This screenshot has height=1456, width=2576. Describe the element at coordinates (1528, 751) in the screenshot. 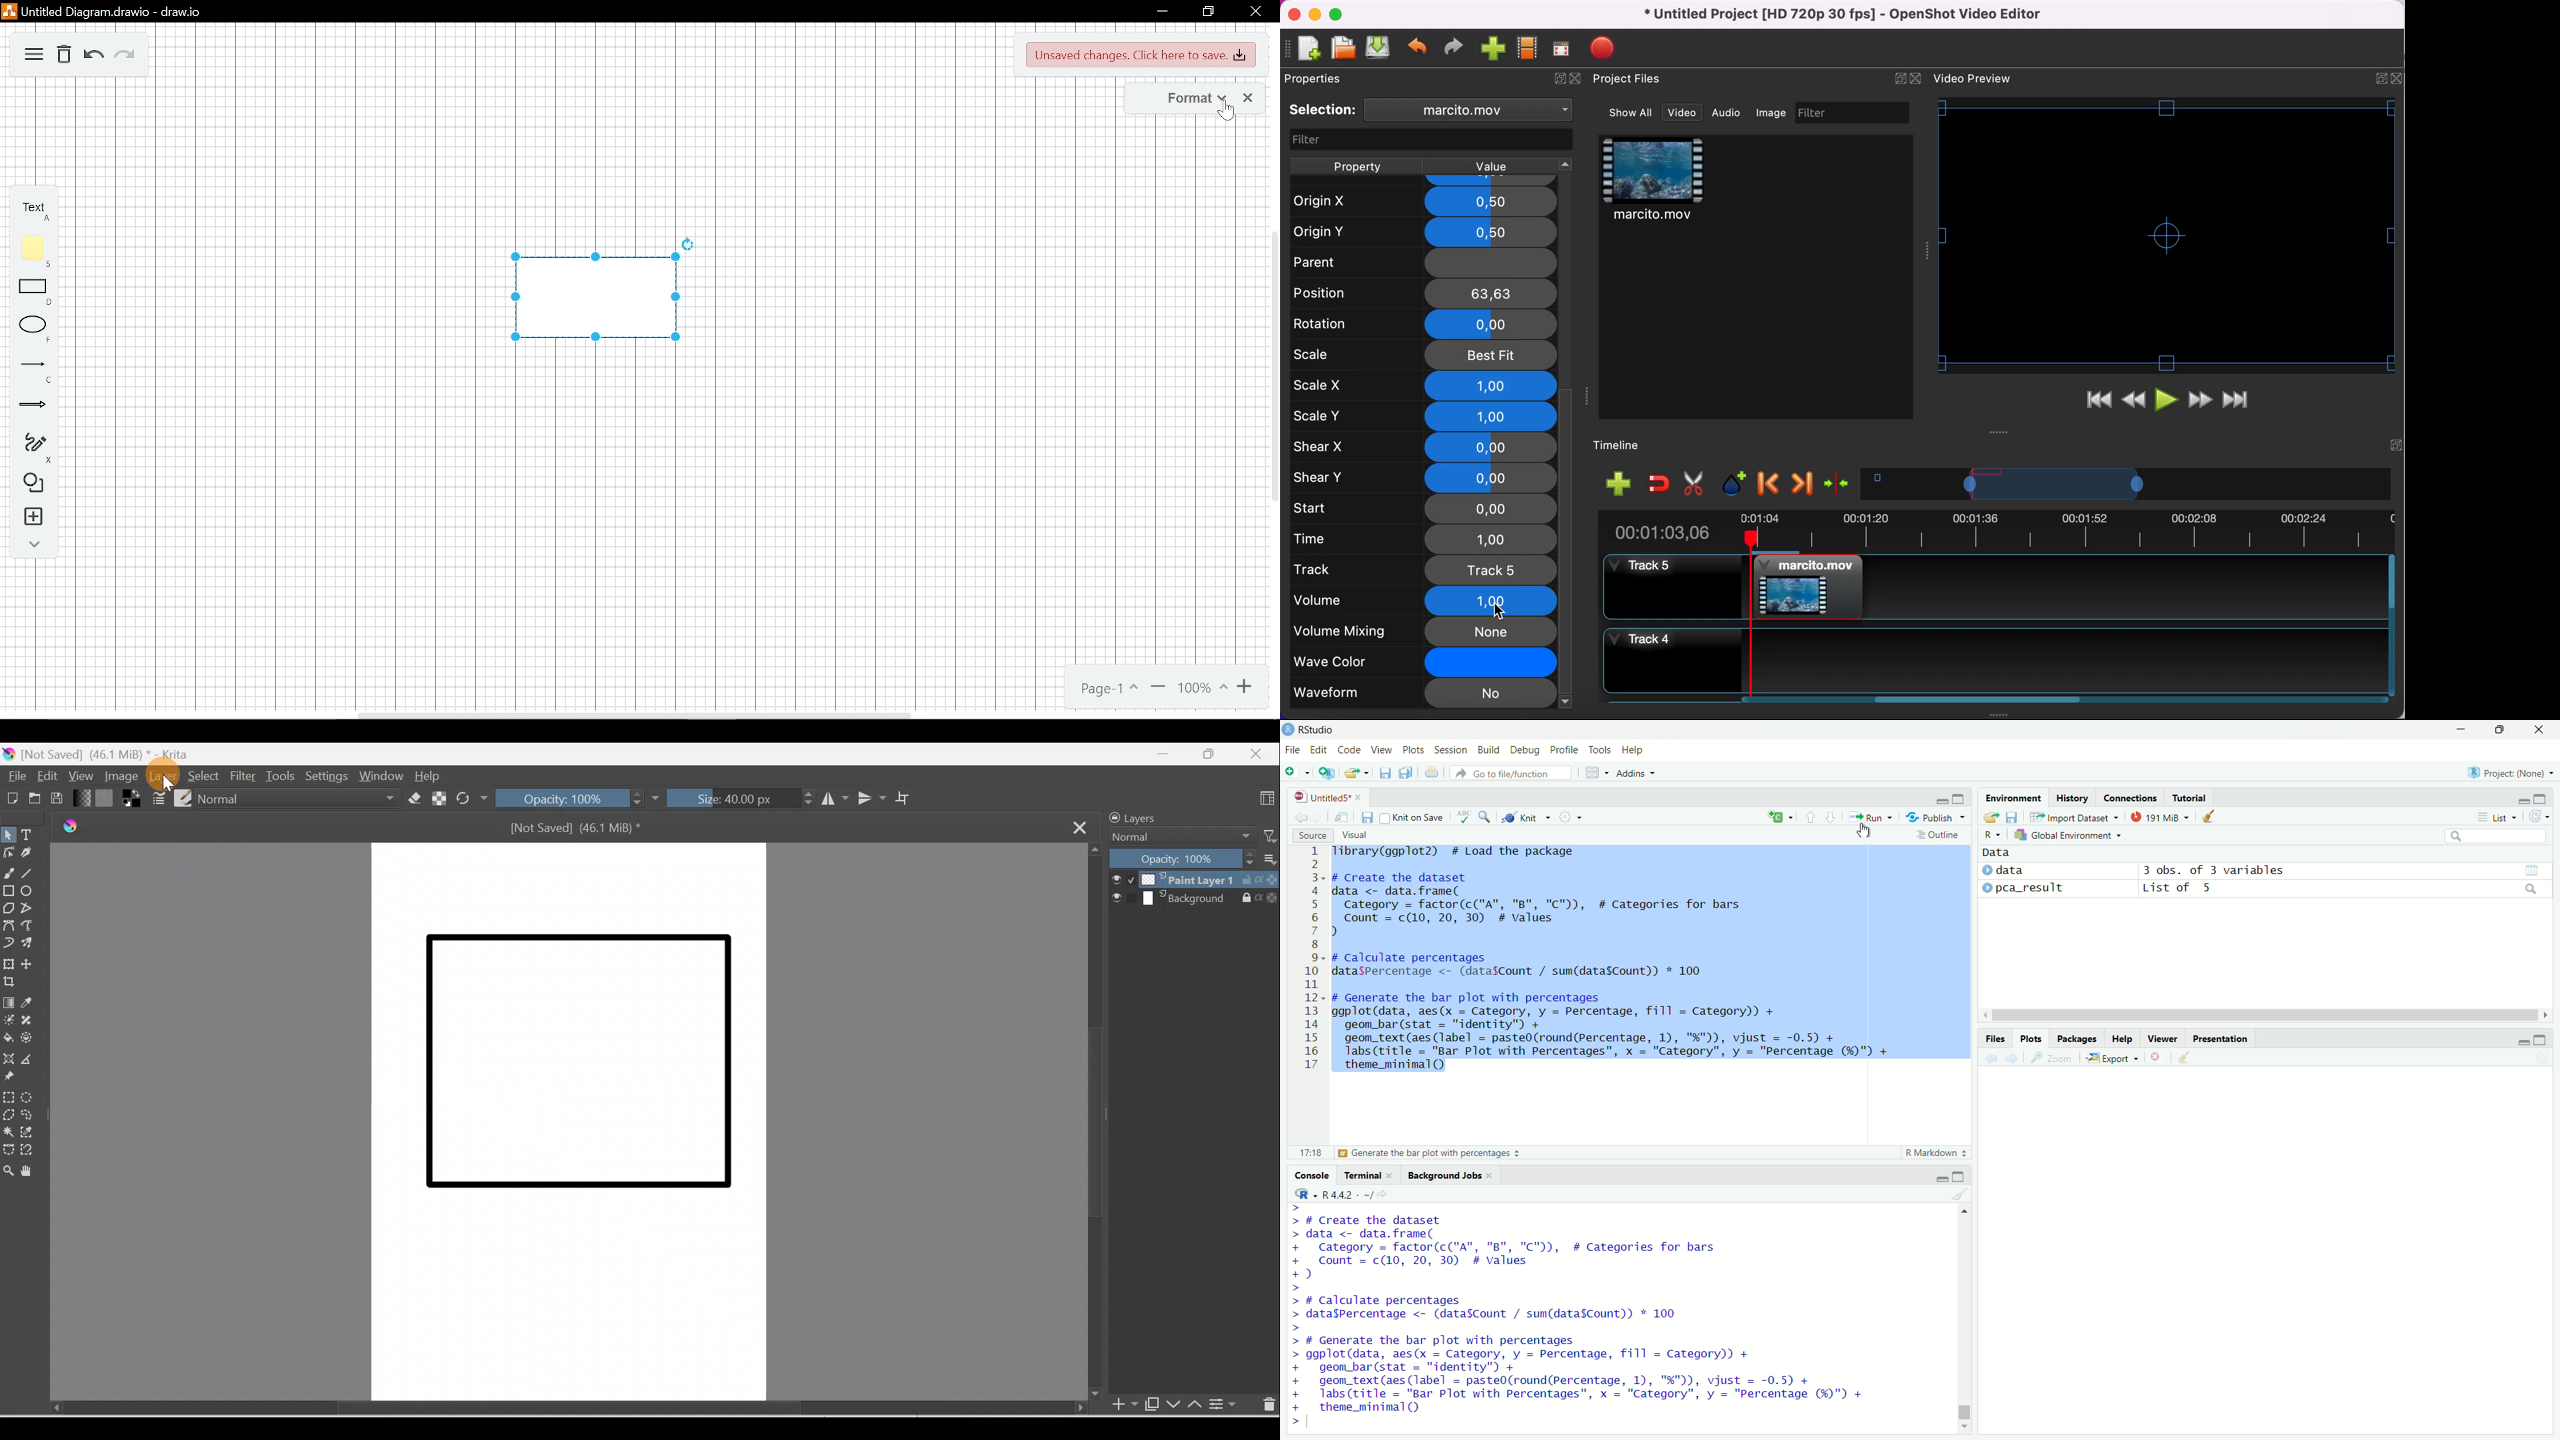

I see `Debug` at that location.